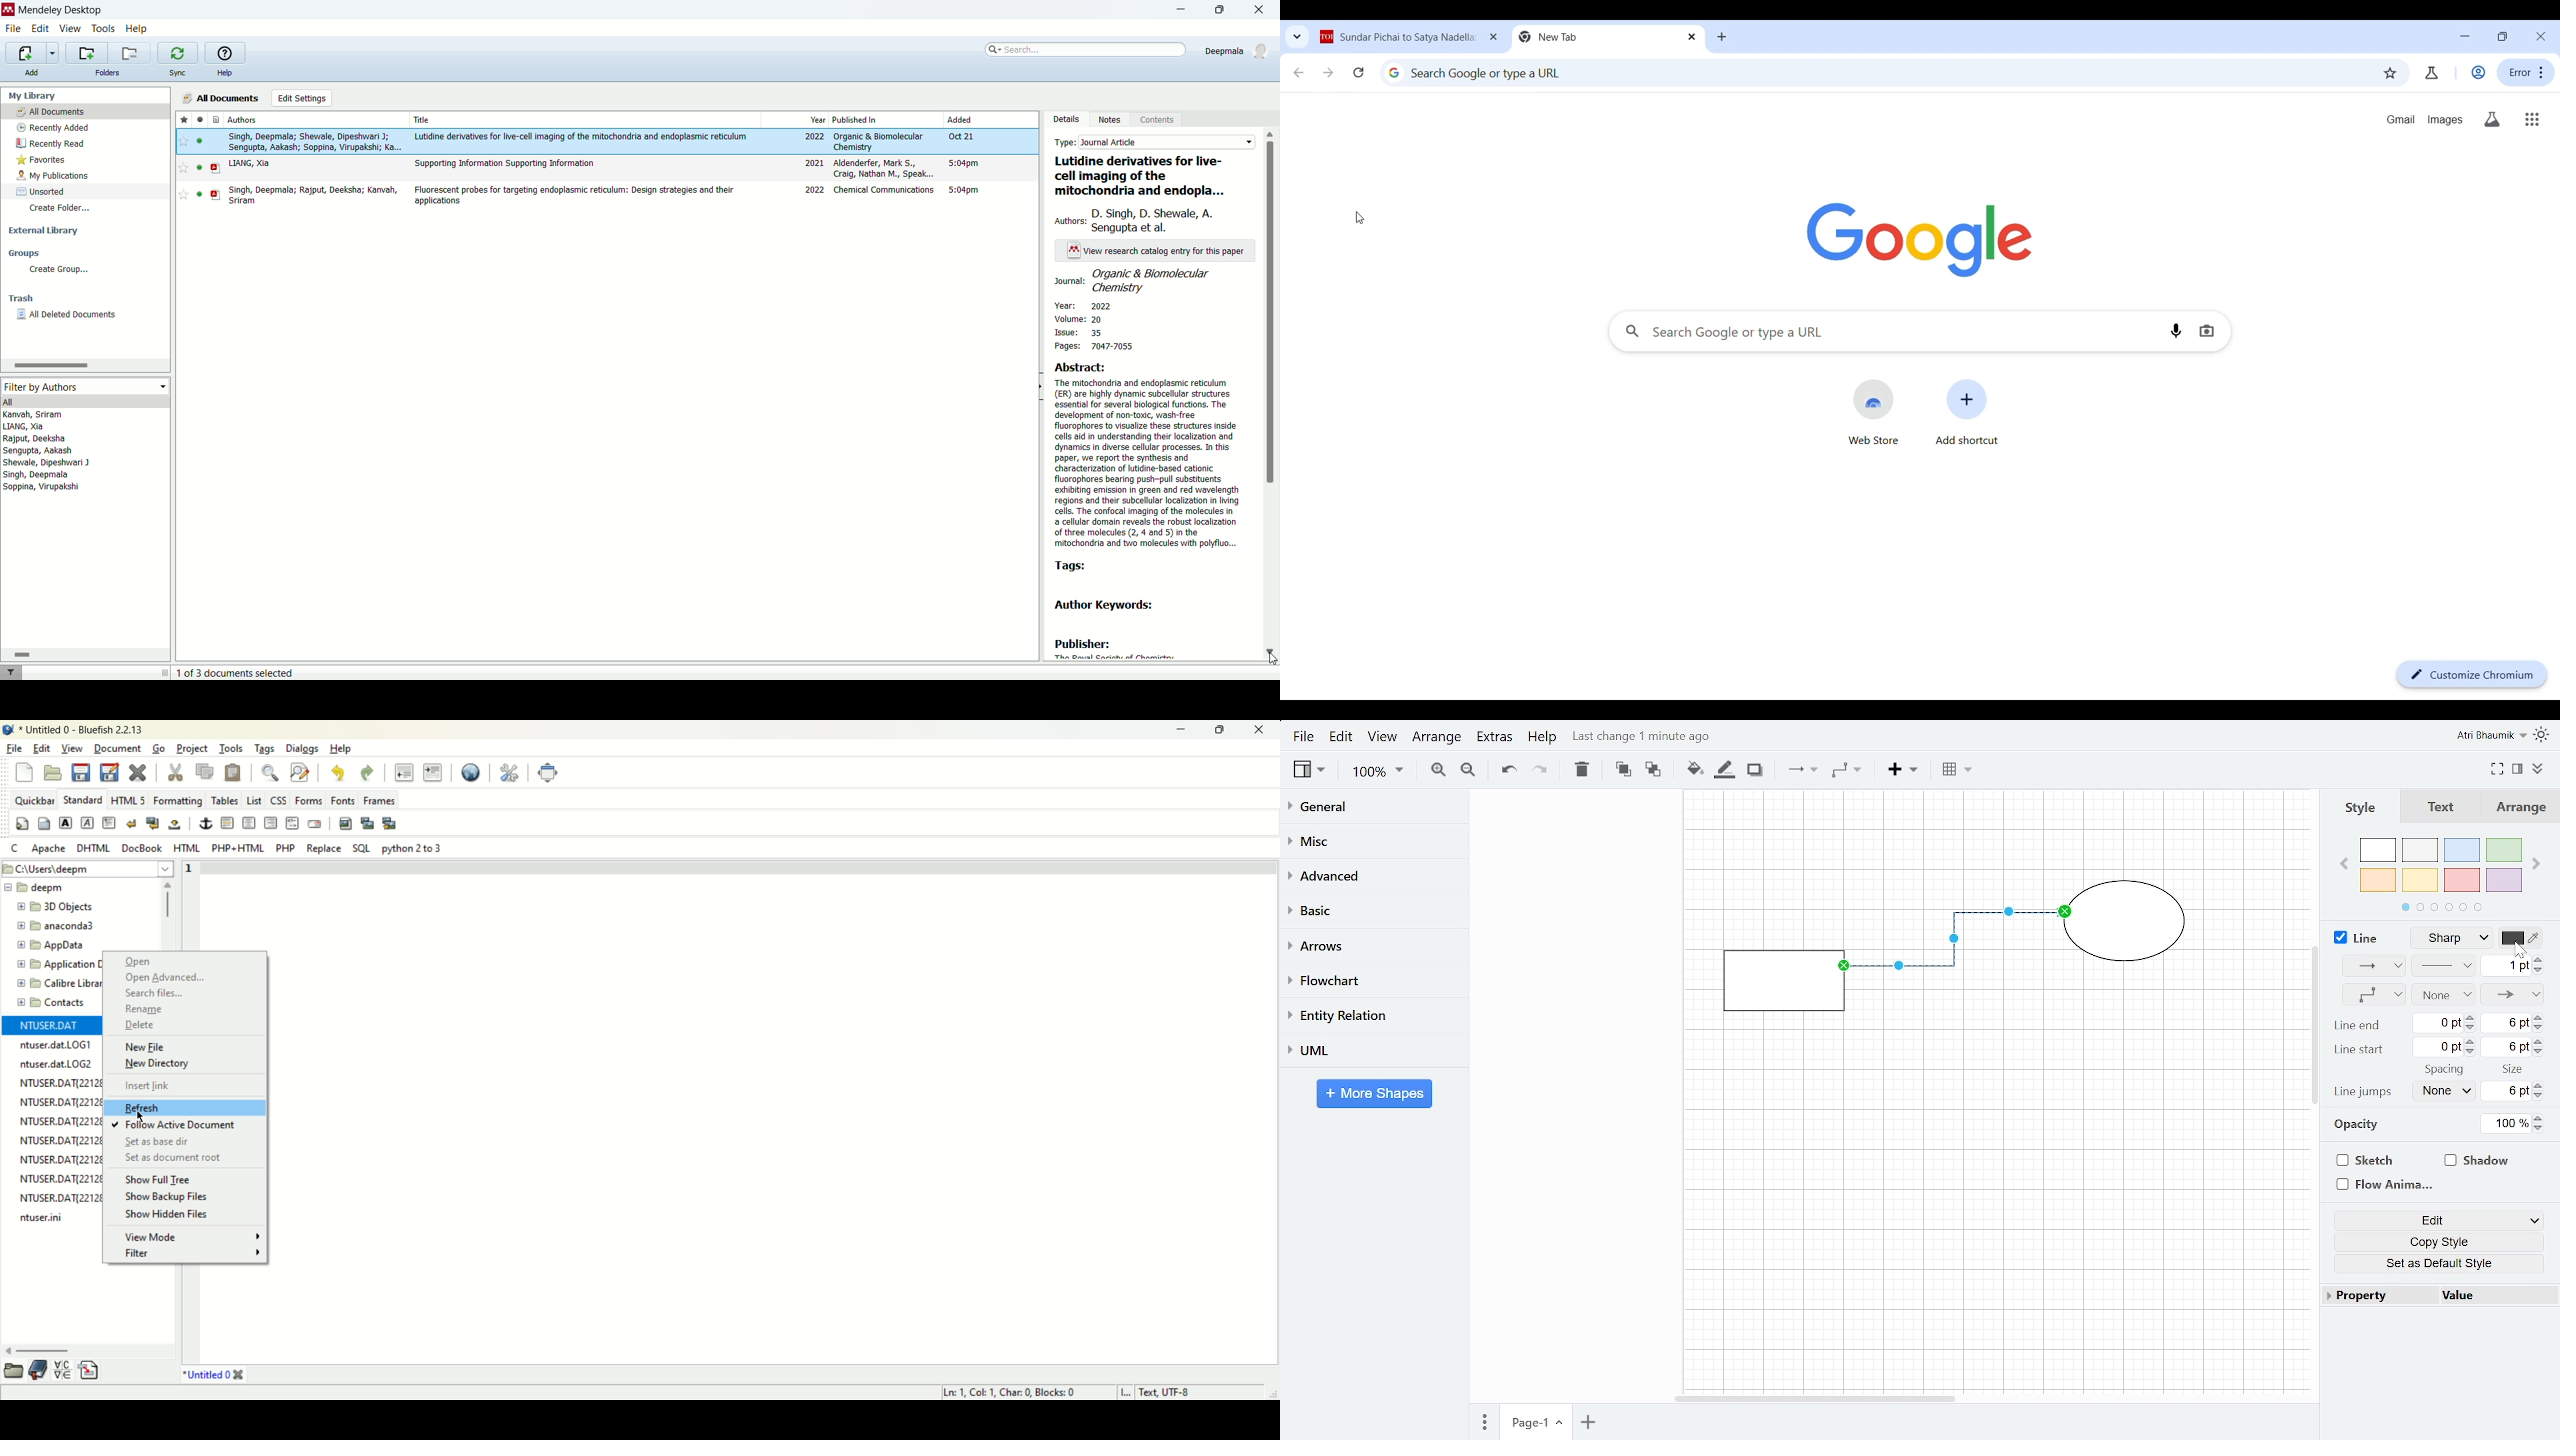 The image size is (2576, 1456). Describe the element at coordinates (2433, 1240) in the screenshot. I see `Copy style` at that location.